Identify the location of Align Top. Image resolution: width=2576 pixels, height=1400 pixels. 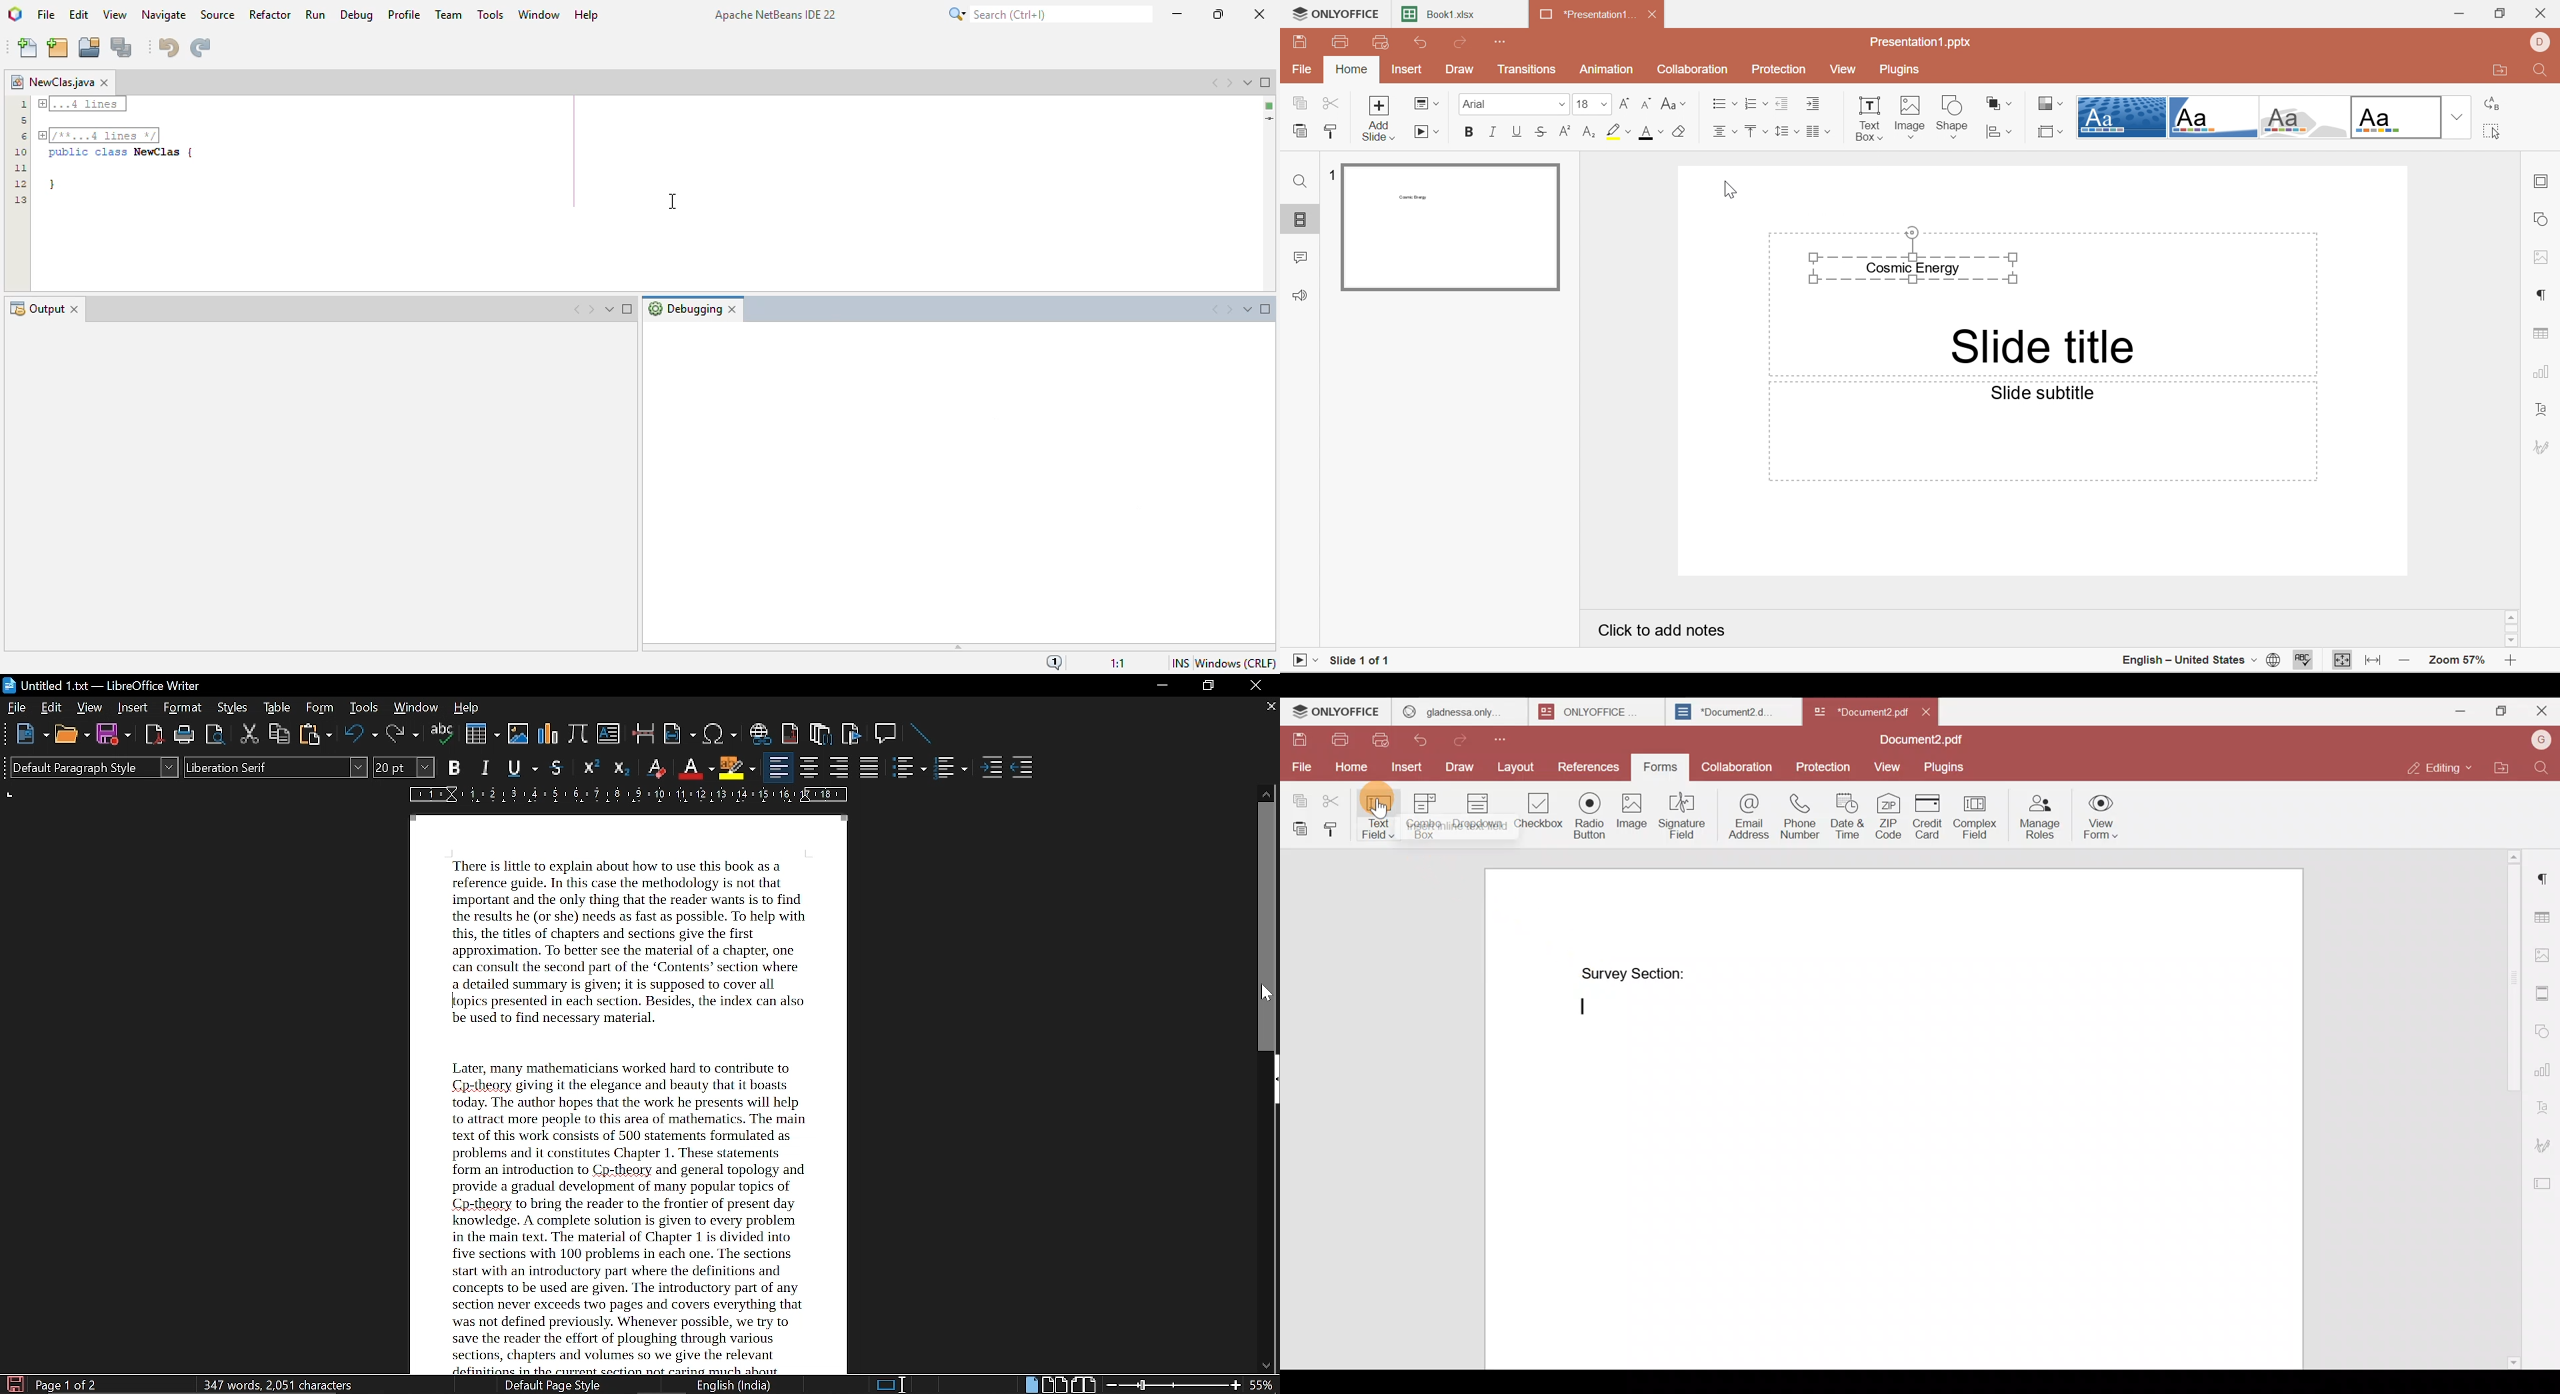
(1753, 132).